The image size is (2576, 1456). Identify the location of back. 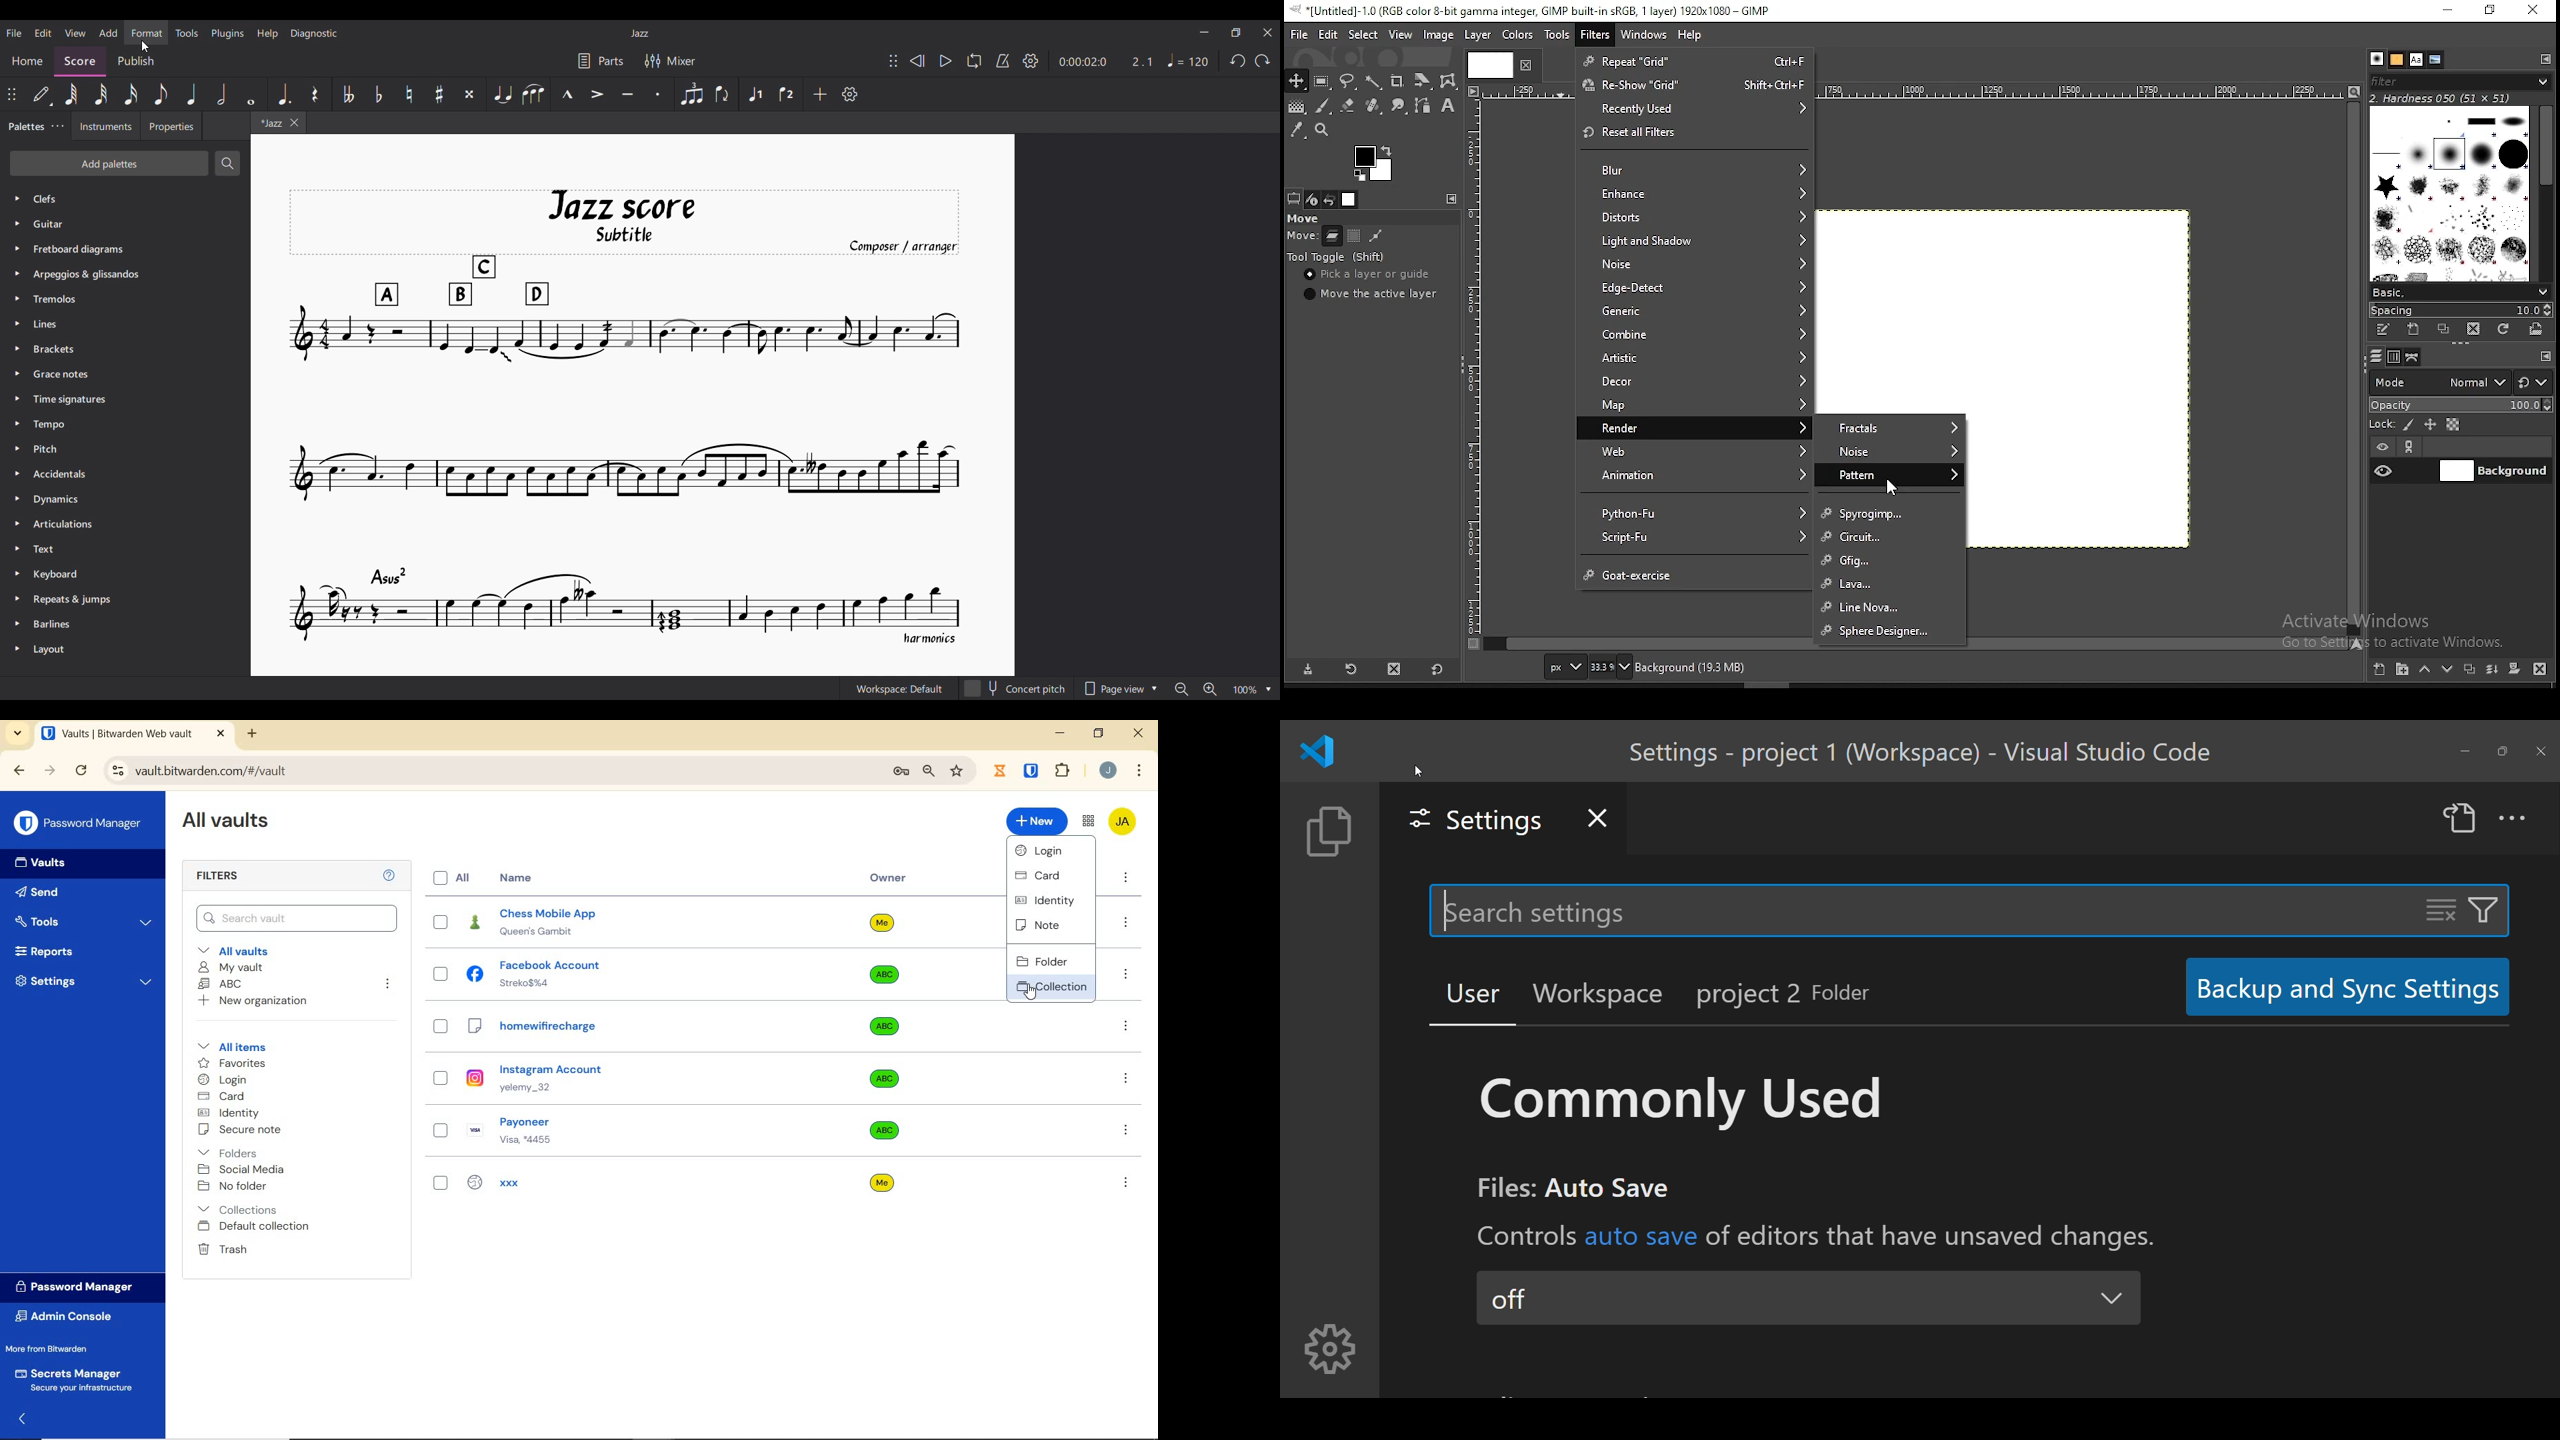
(21, 1421).